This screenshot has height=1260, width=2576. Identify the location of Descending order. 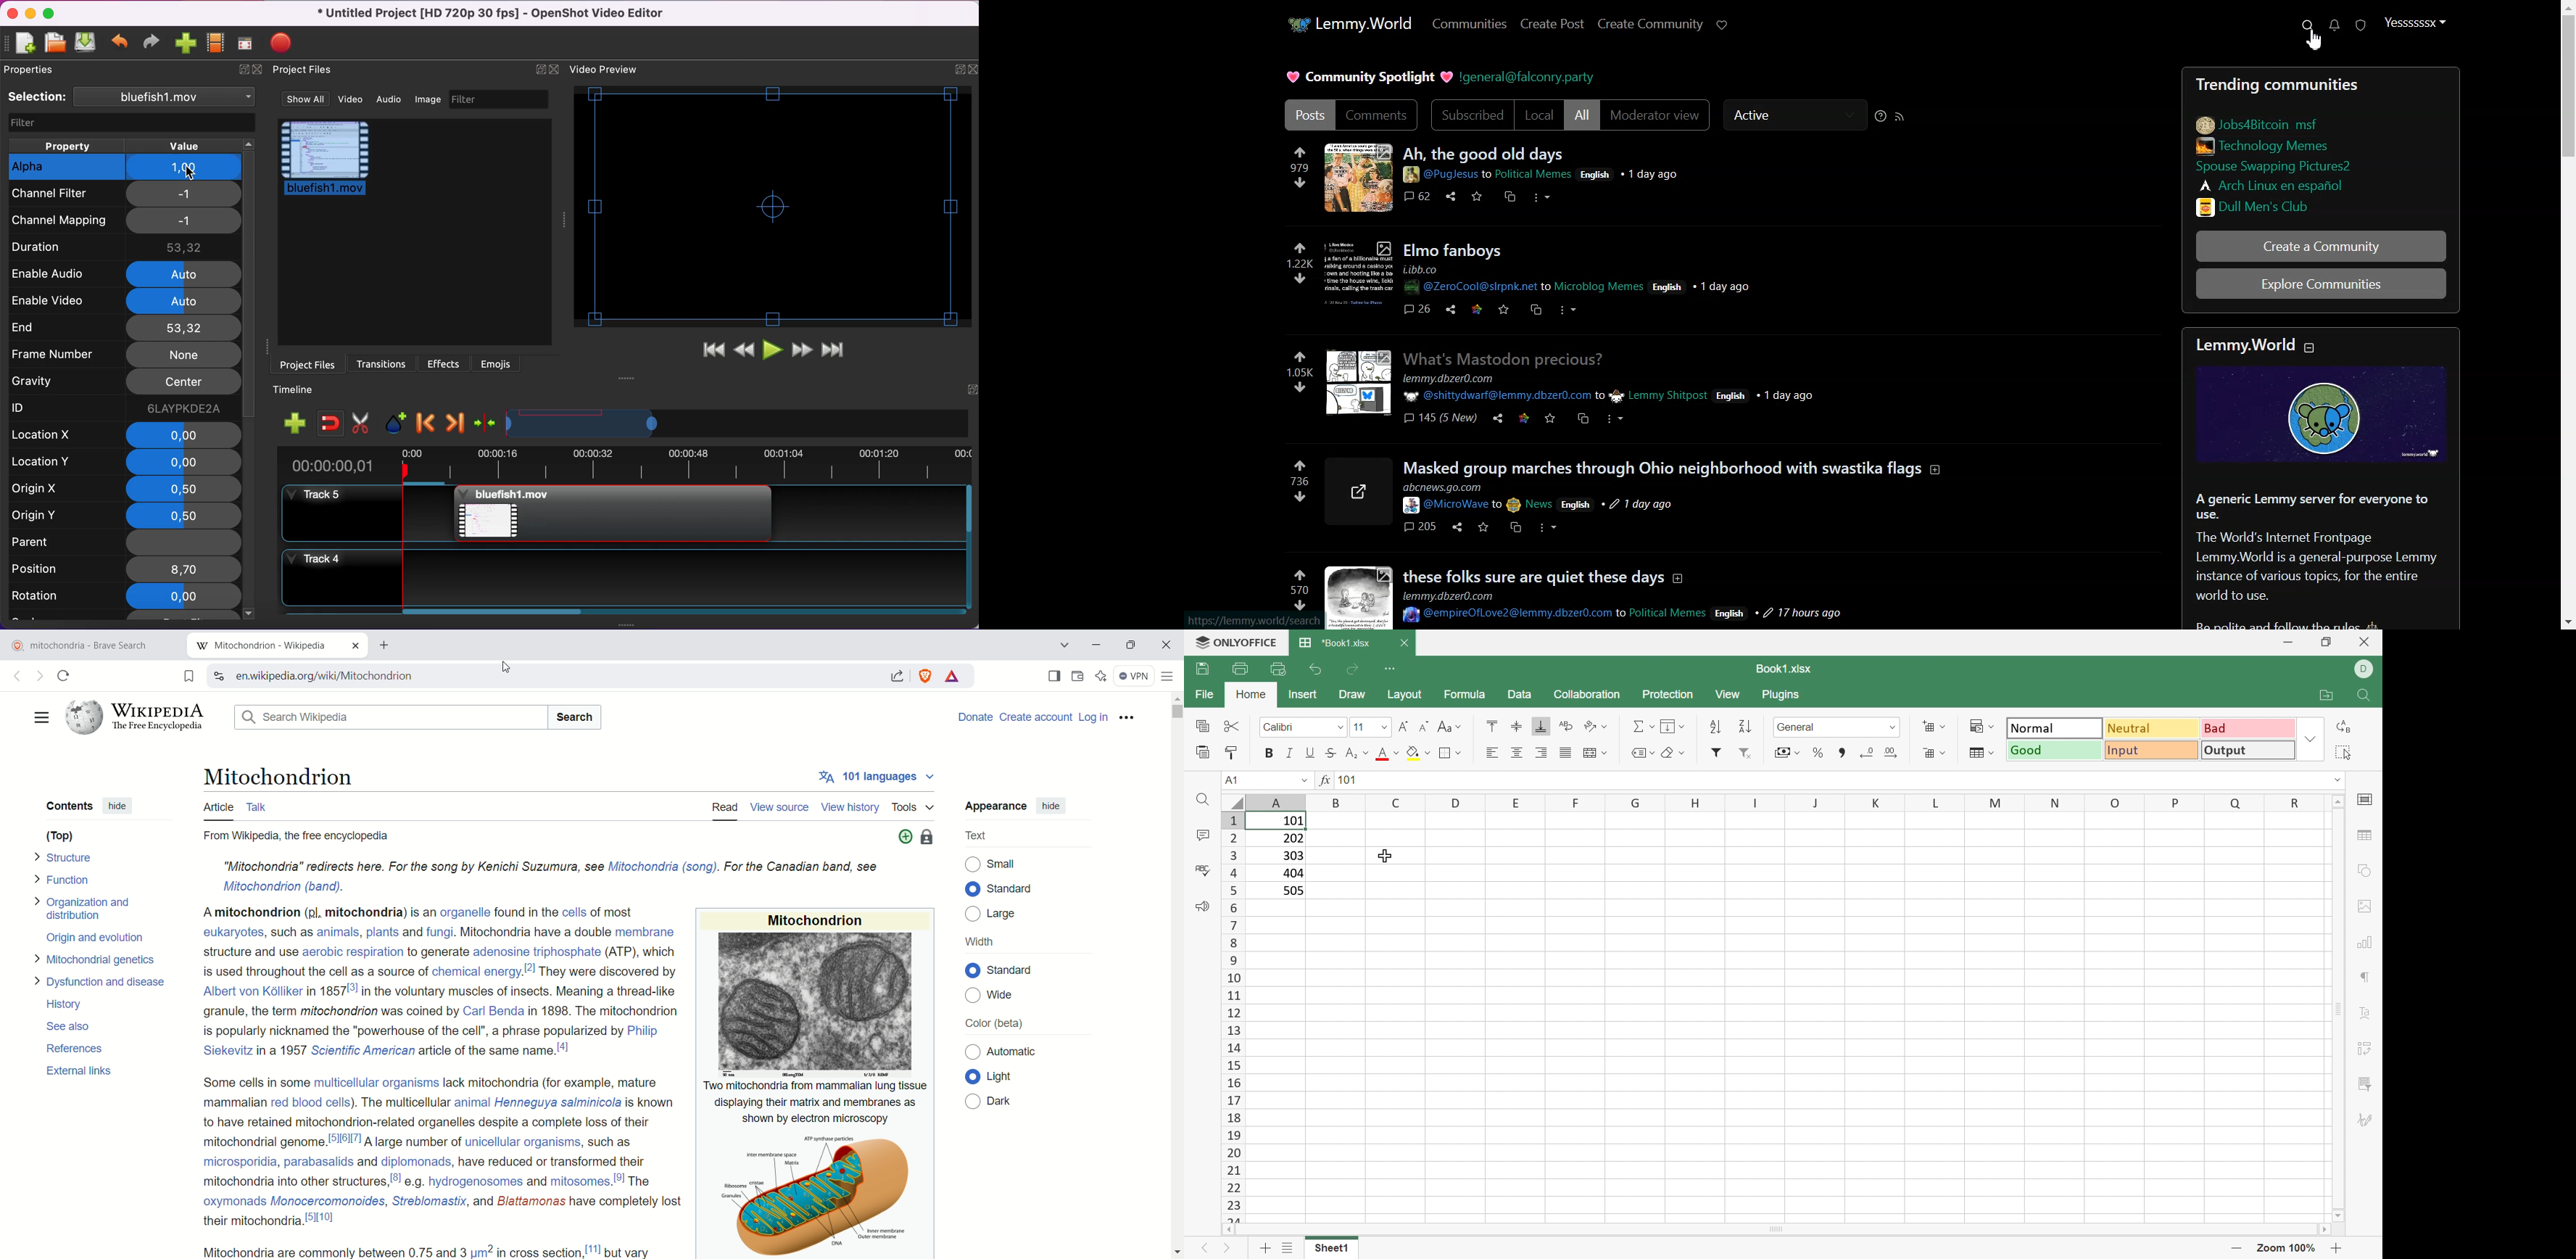
(1745, 728).